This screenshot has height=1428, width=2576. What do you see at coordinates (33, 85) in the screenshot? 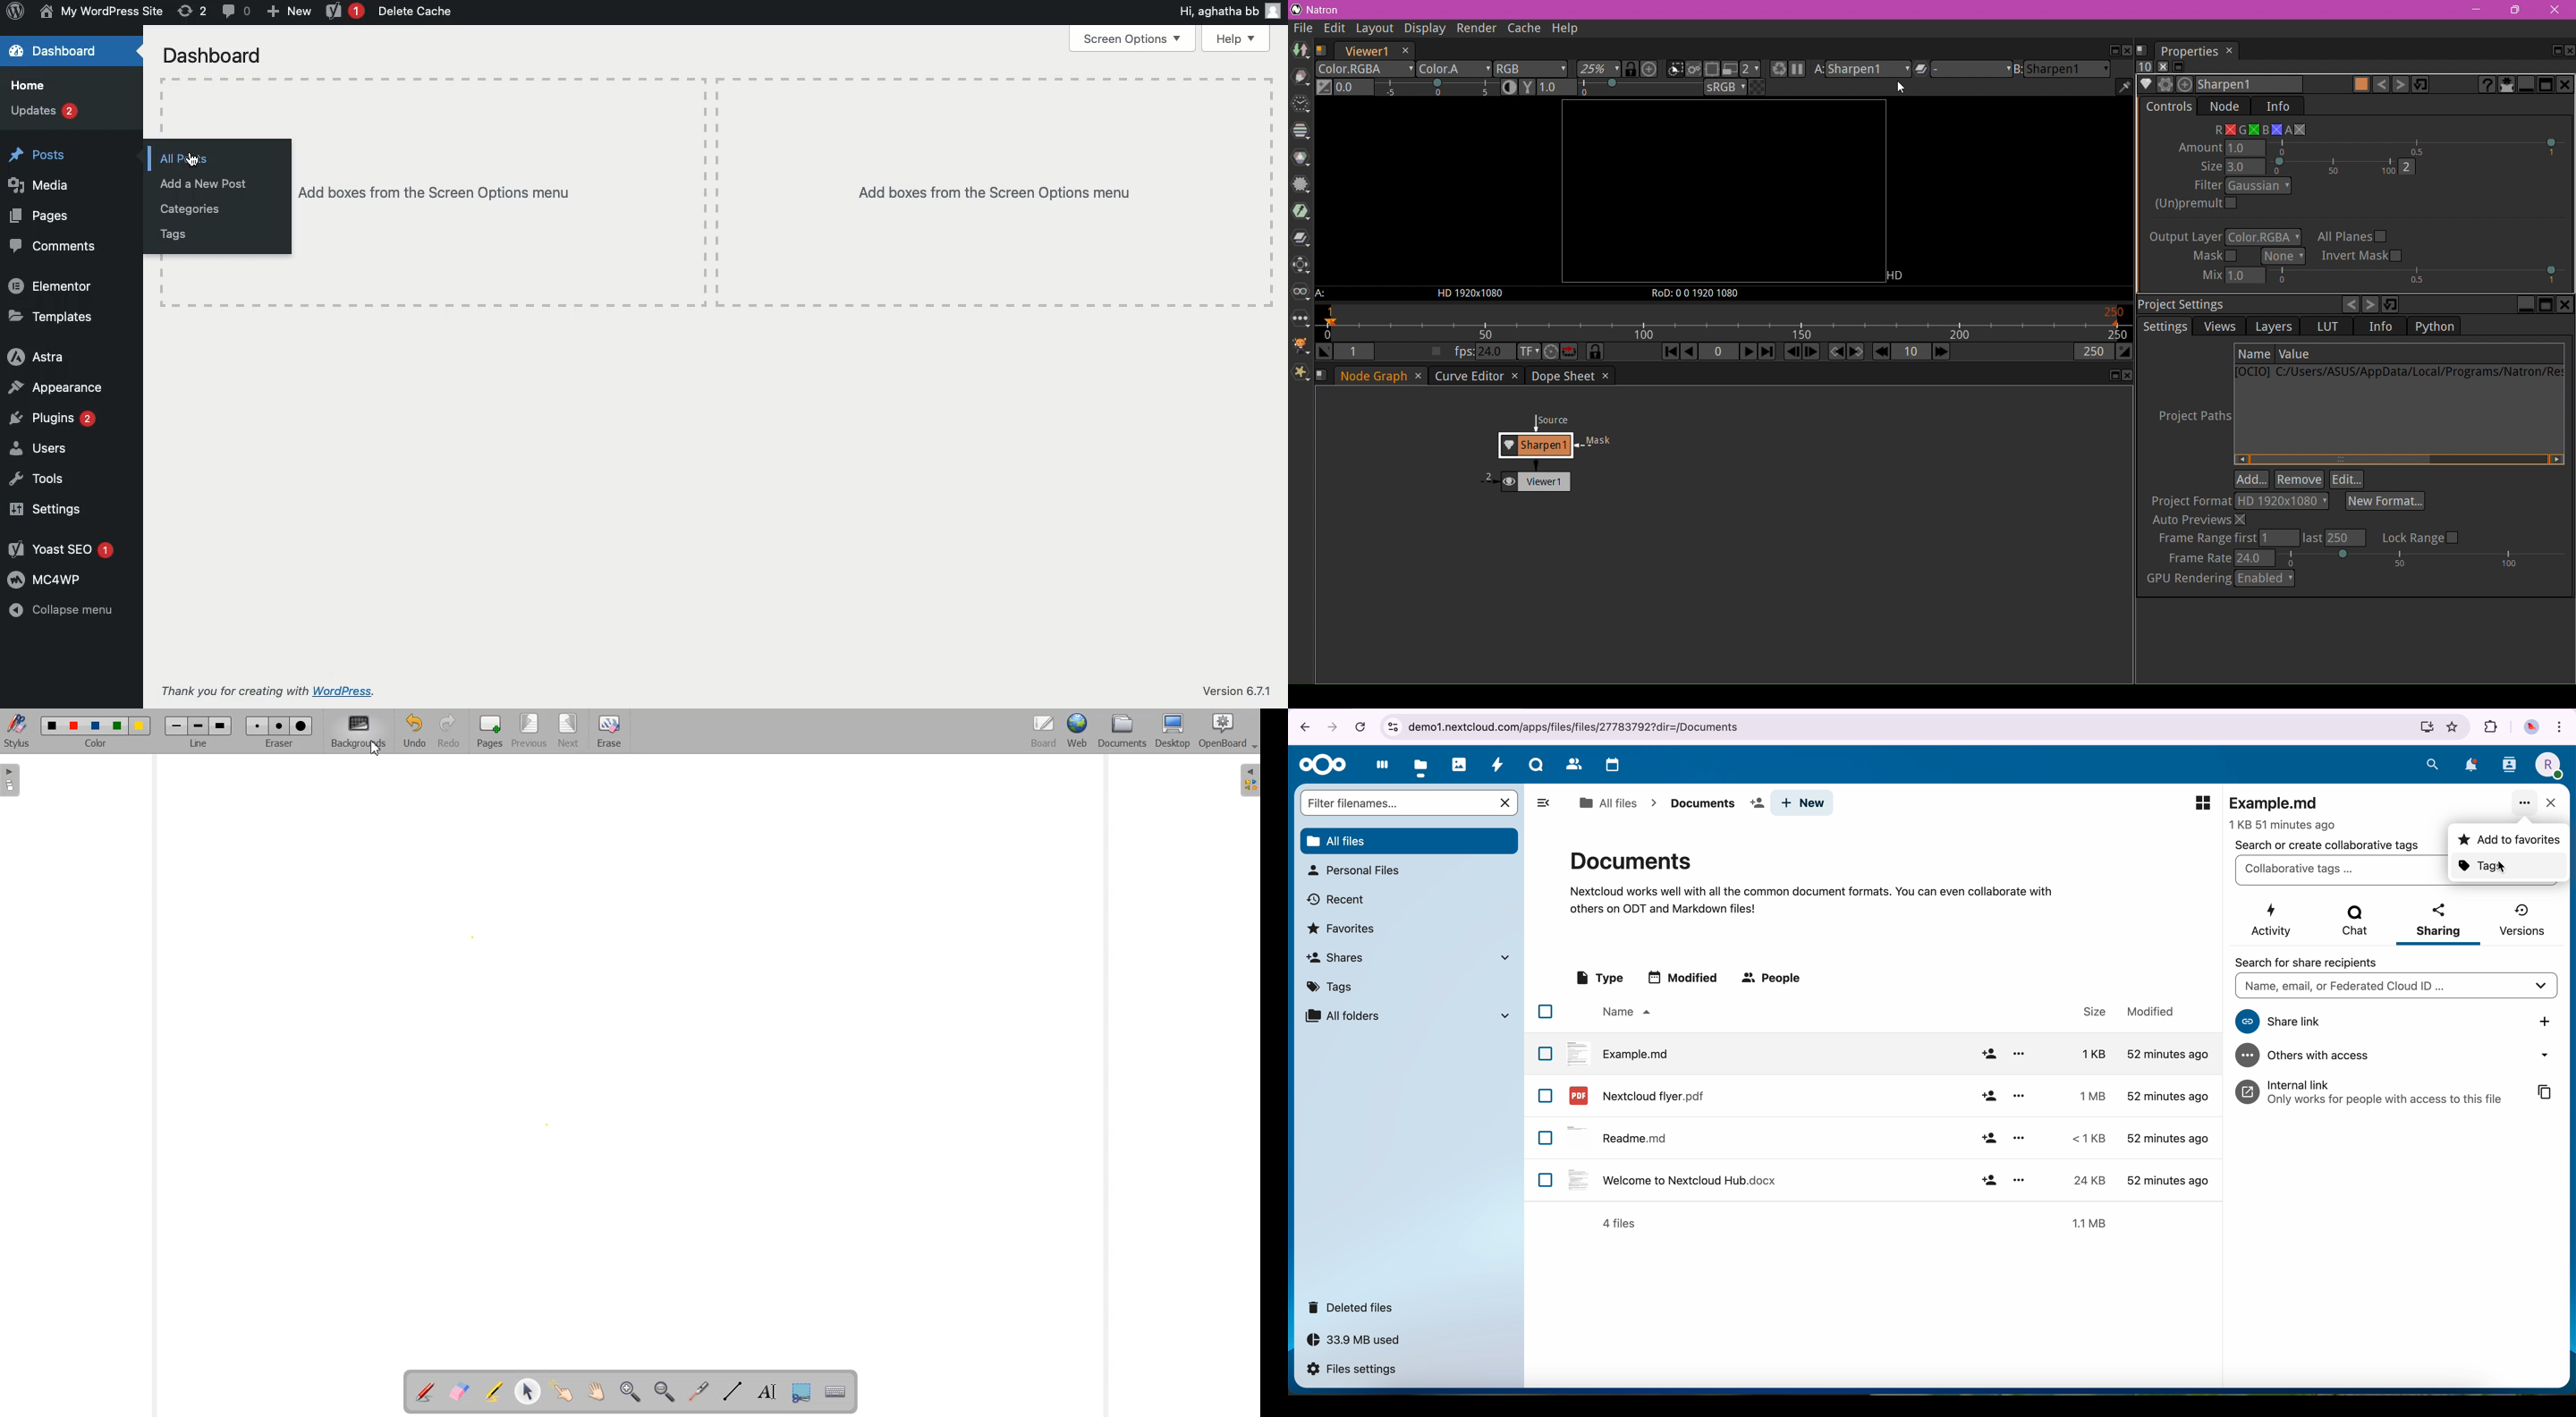
I see `Home` at bounding box center [33, 85].